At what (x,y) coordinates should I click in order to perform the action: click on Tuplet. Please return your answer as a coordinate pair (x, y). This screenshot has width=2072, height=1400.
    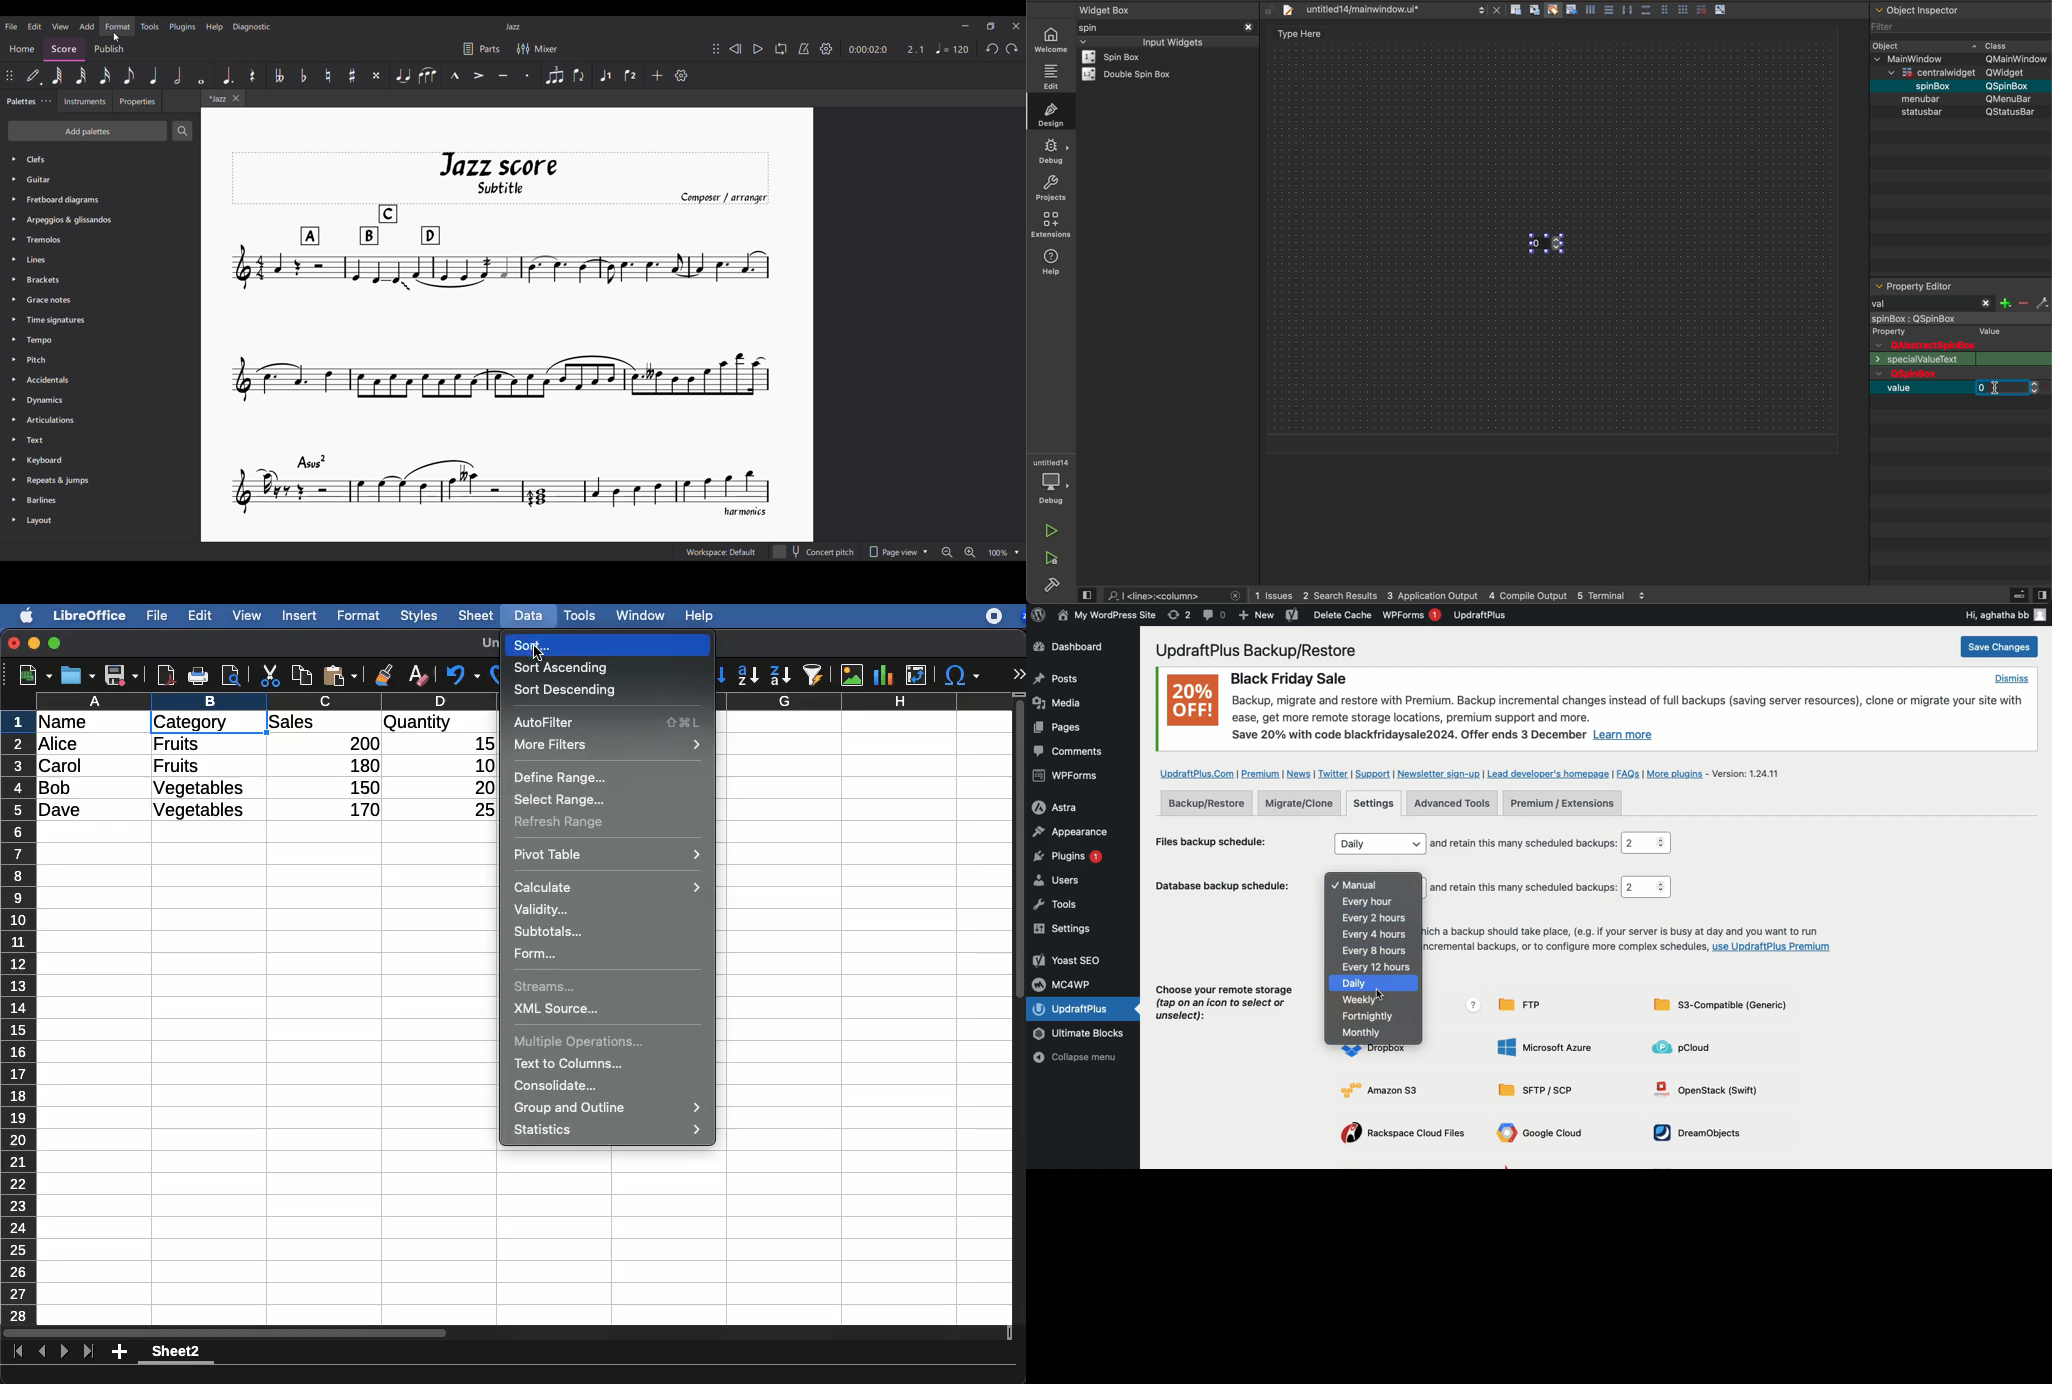
    Looking at the image, I should click on (555, 75).